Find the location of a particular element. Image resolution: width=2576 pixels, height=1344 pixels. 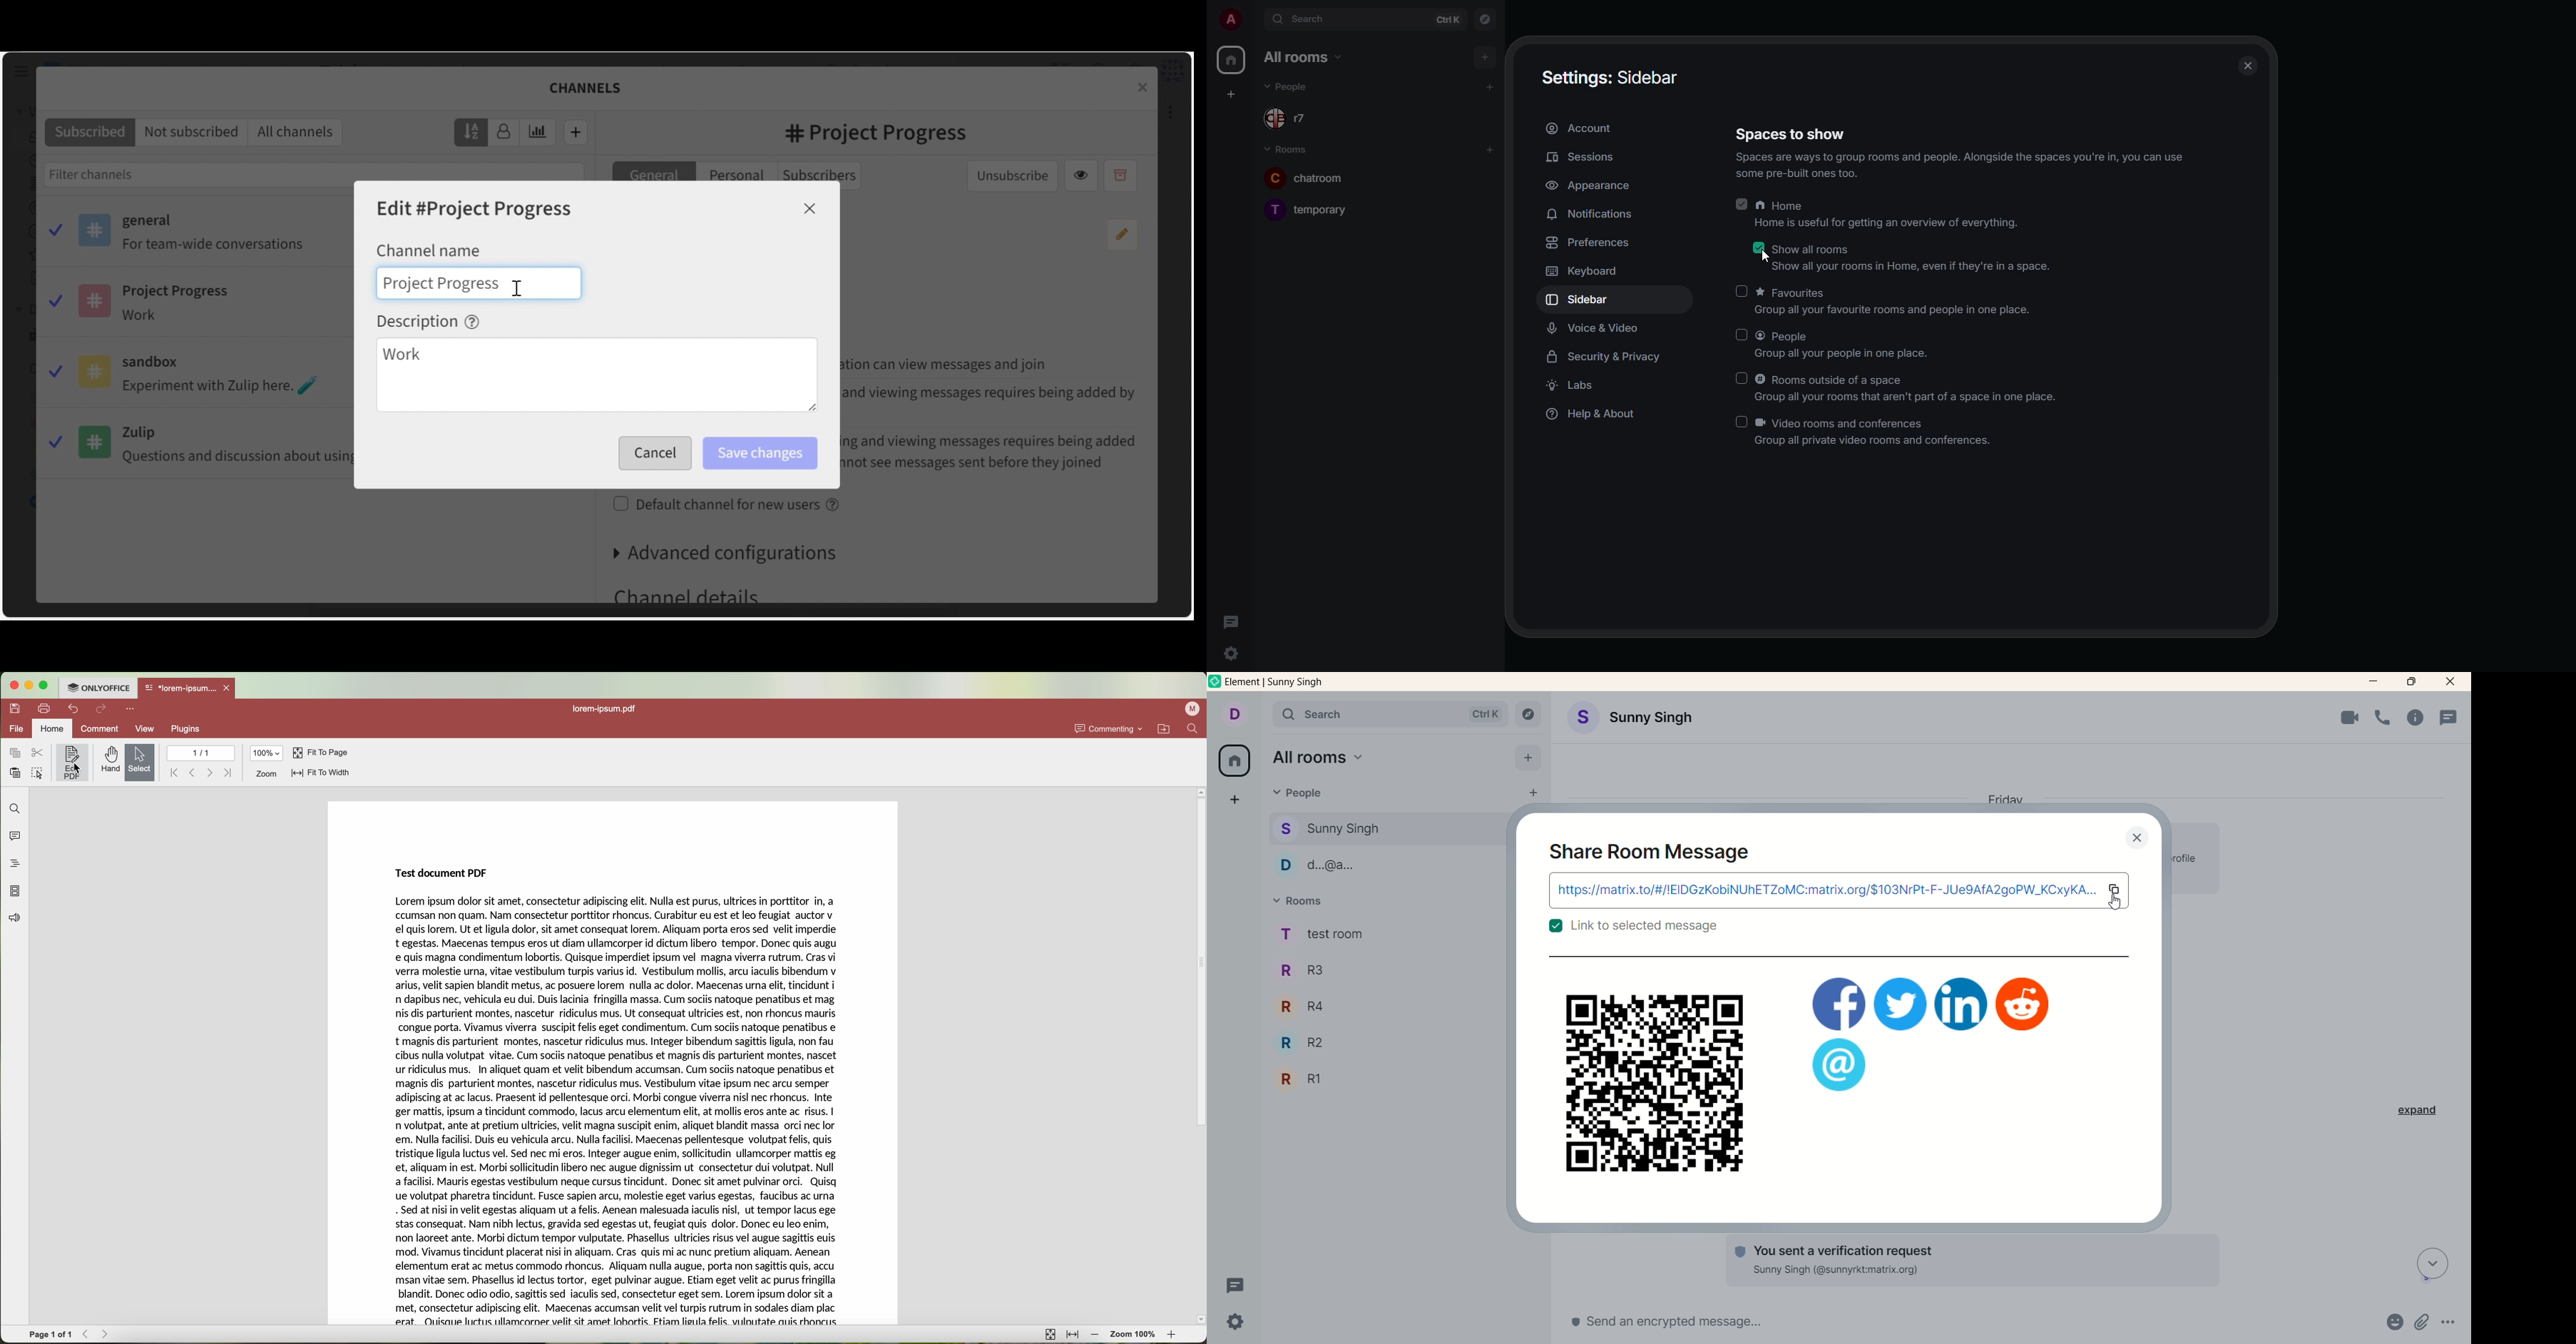

R2 is located at coordinates (1309, 1044).